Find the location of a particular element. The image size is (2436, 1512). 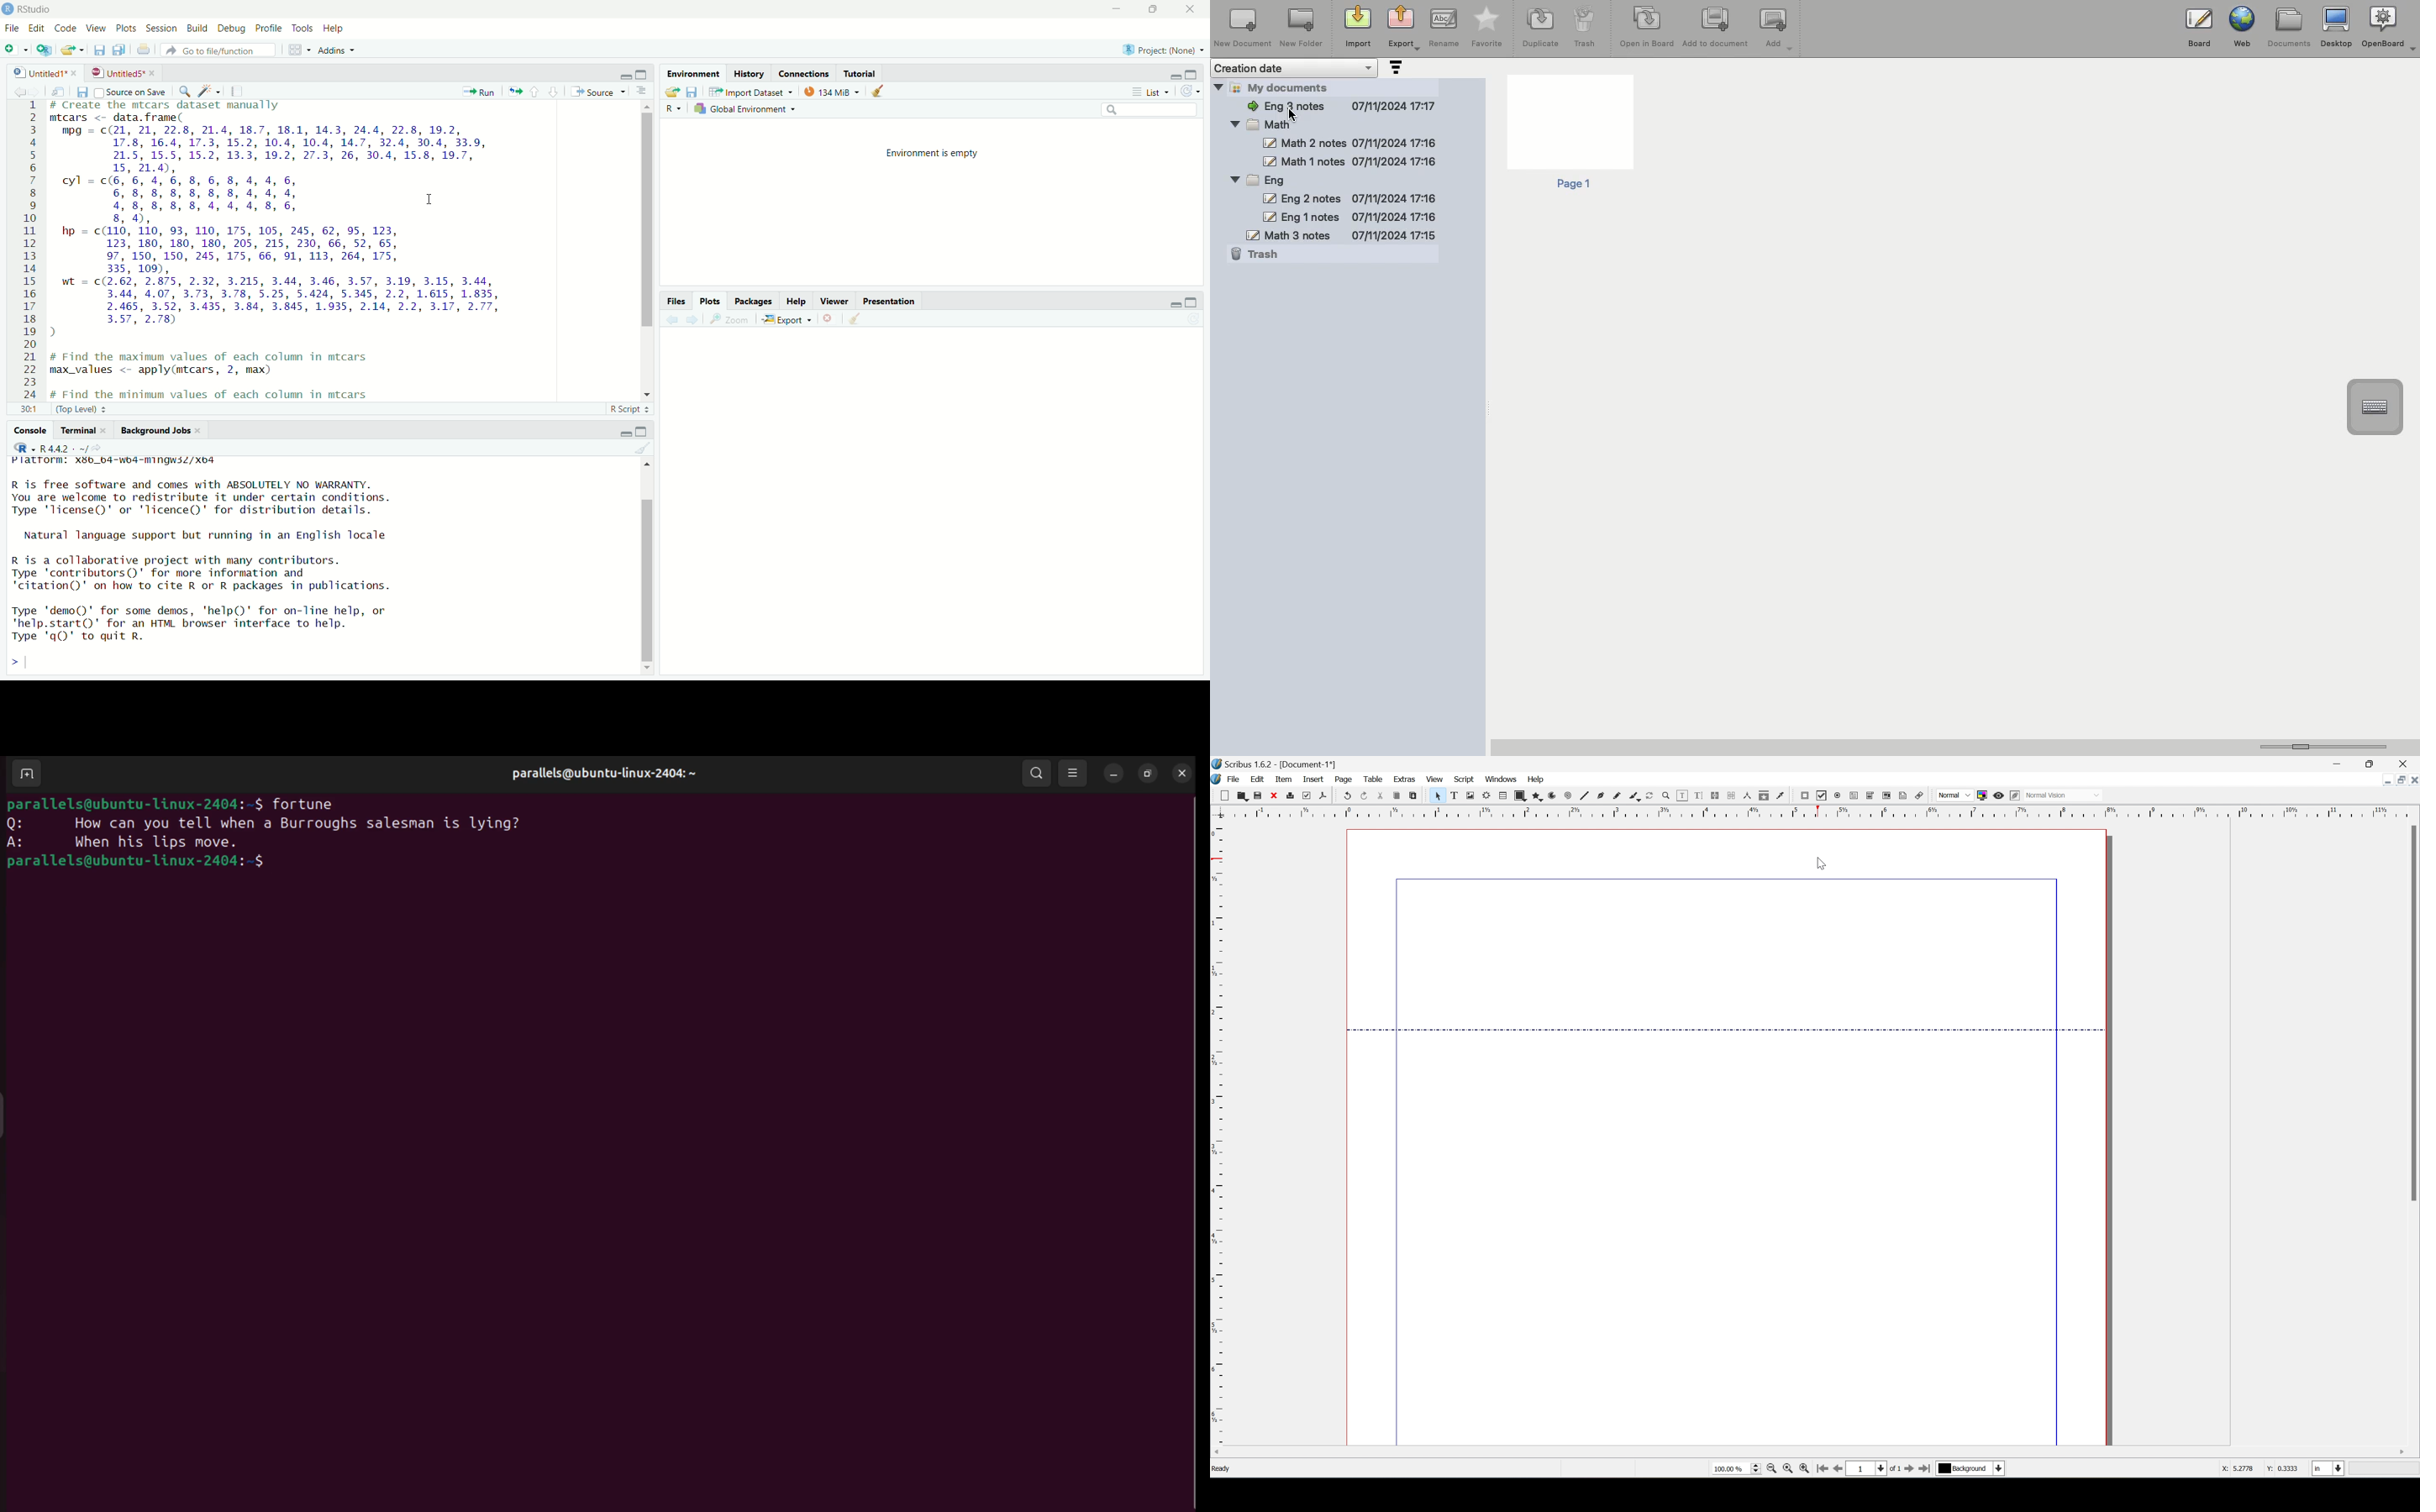

spark is located at coordinates (210, 93).